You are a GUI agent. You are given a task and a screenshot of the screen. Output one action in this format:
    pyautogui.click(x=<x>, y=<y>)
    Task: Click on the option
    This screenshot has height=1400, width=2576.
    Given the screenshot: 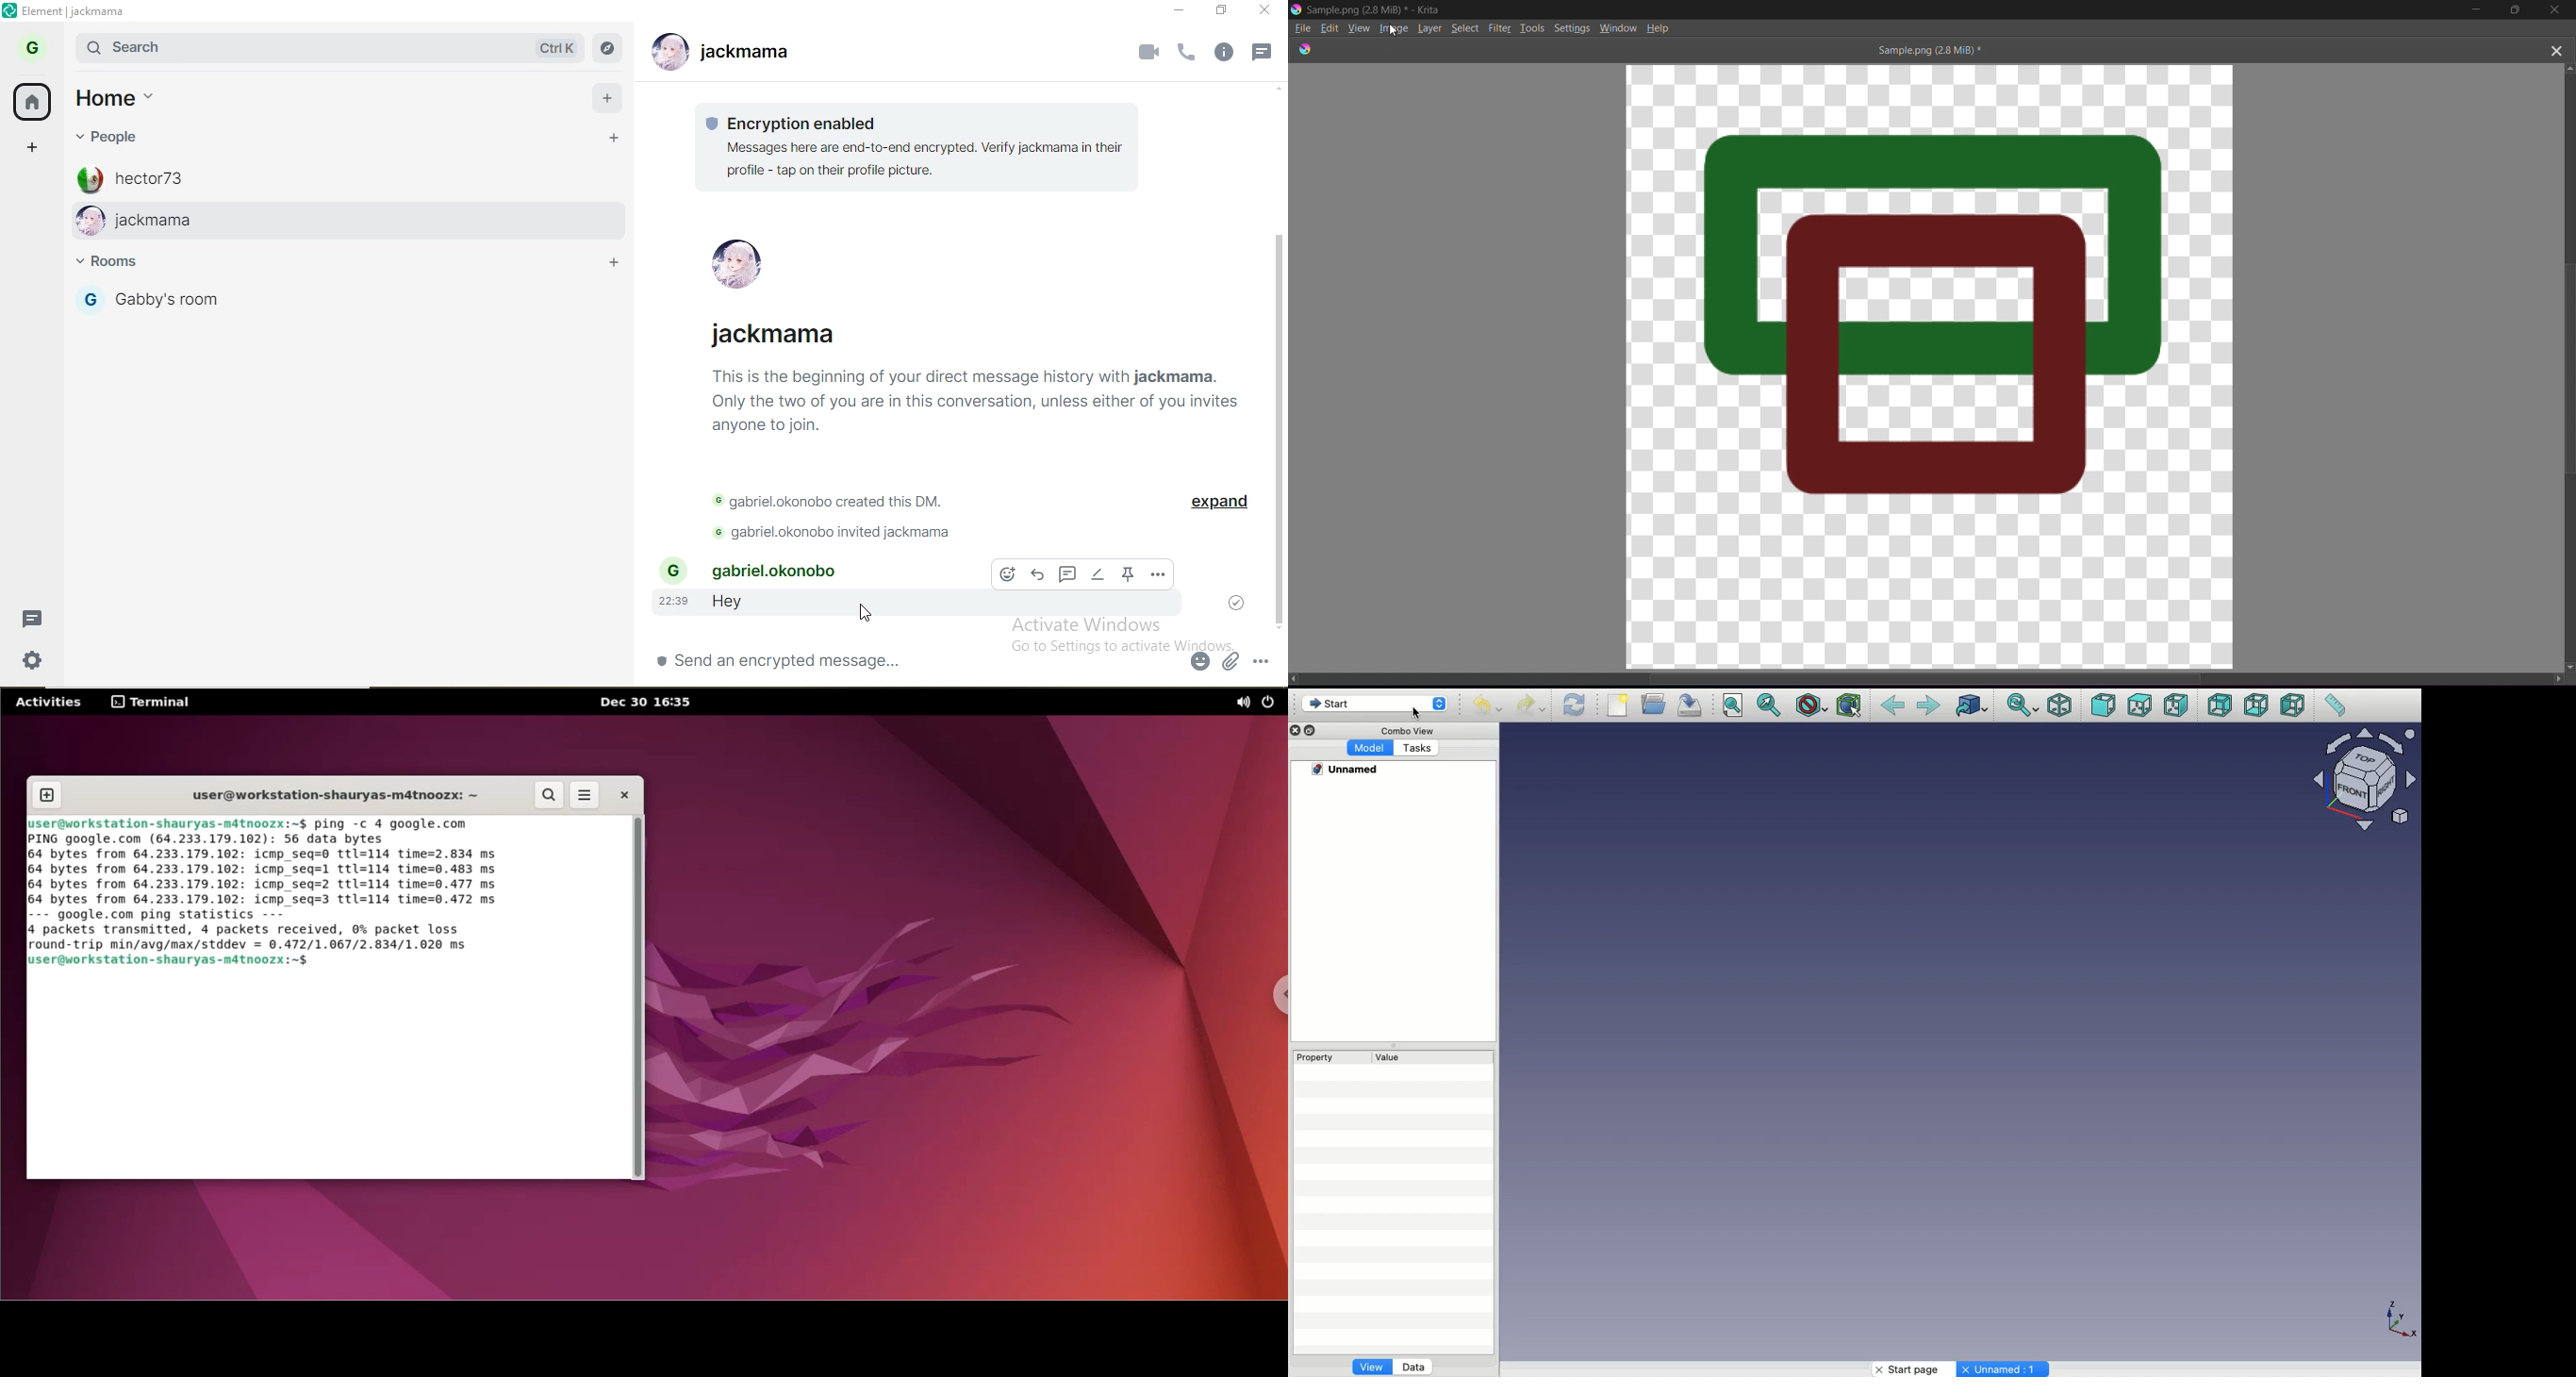 What is the action you would take?
    pyautogui.click(x=1263, y=660)
    